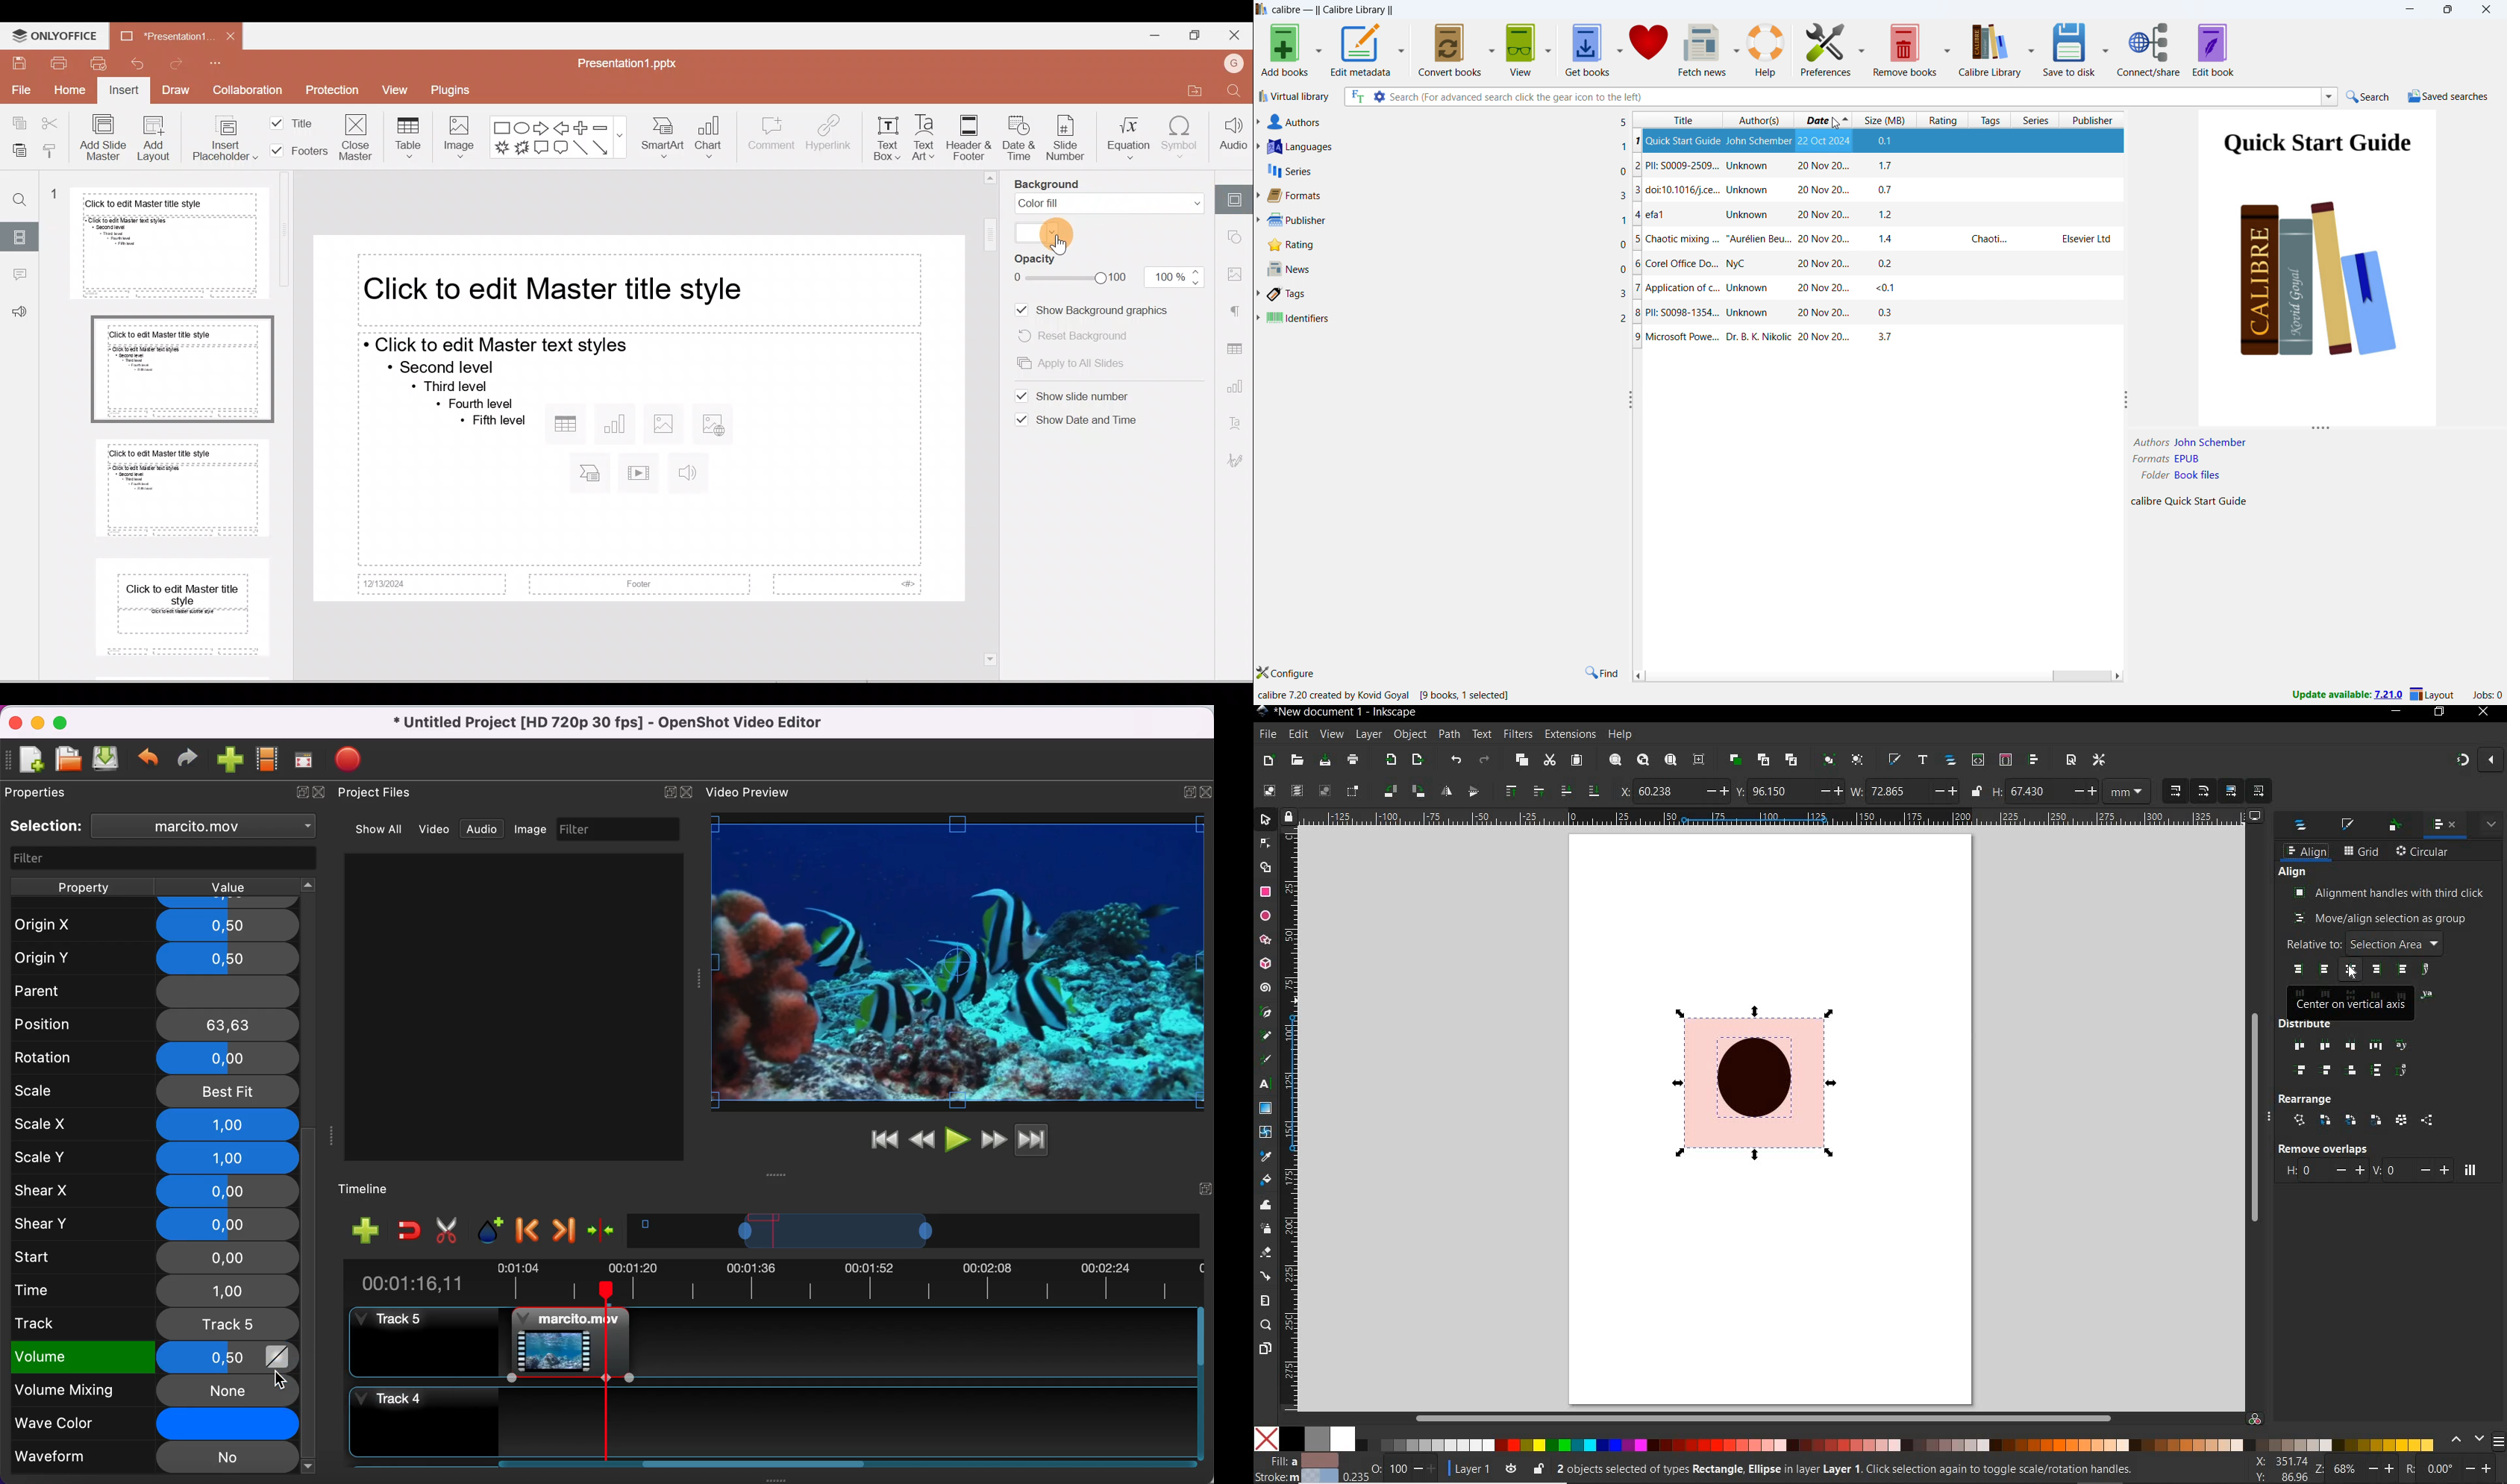 This screenshot has height=1484, width=2520. What do you see at coordinates (58, 63) in the screenshot?
I see `Print file` at bounding box center [58, 63].